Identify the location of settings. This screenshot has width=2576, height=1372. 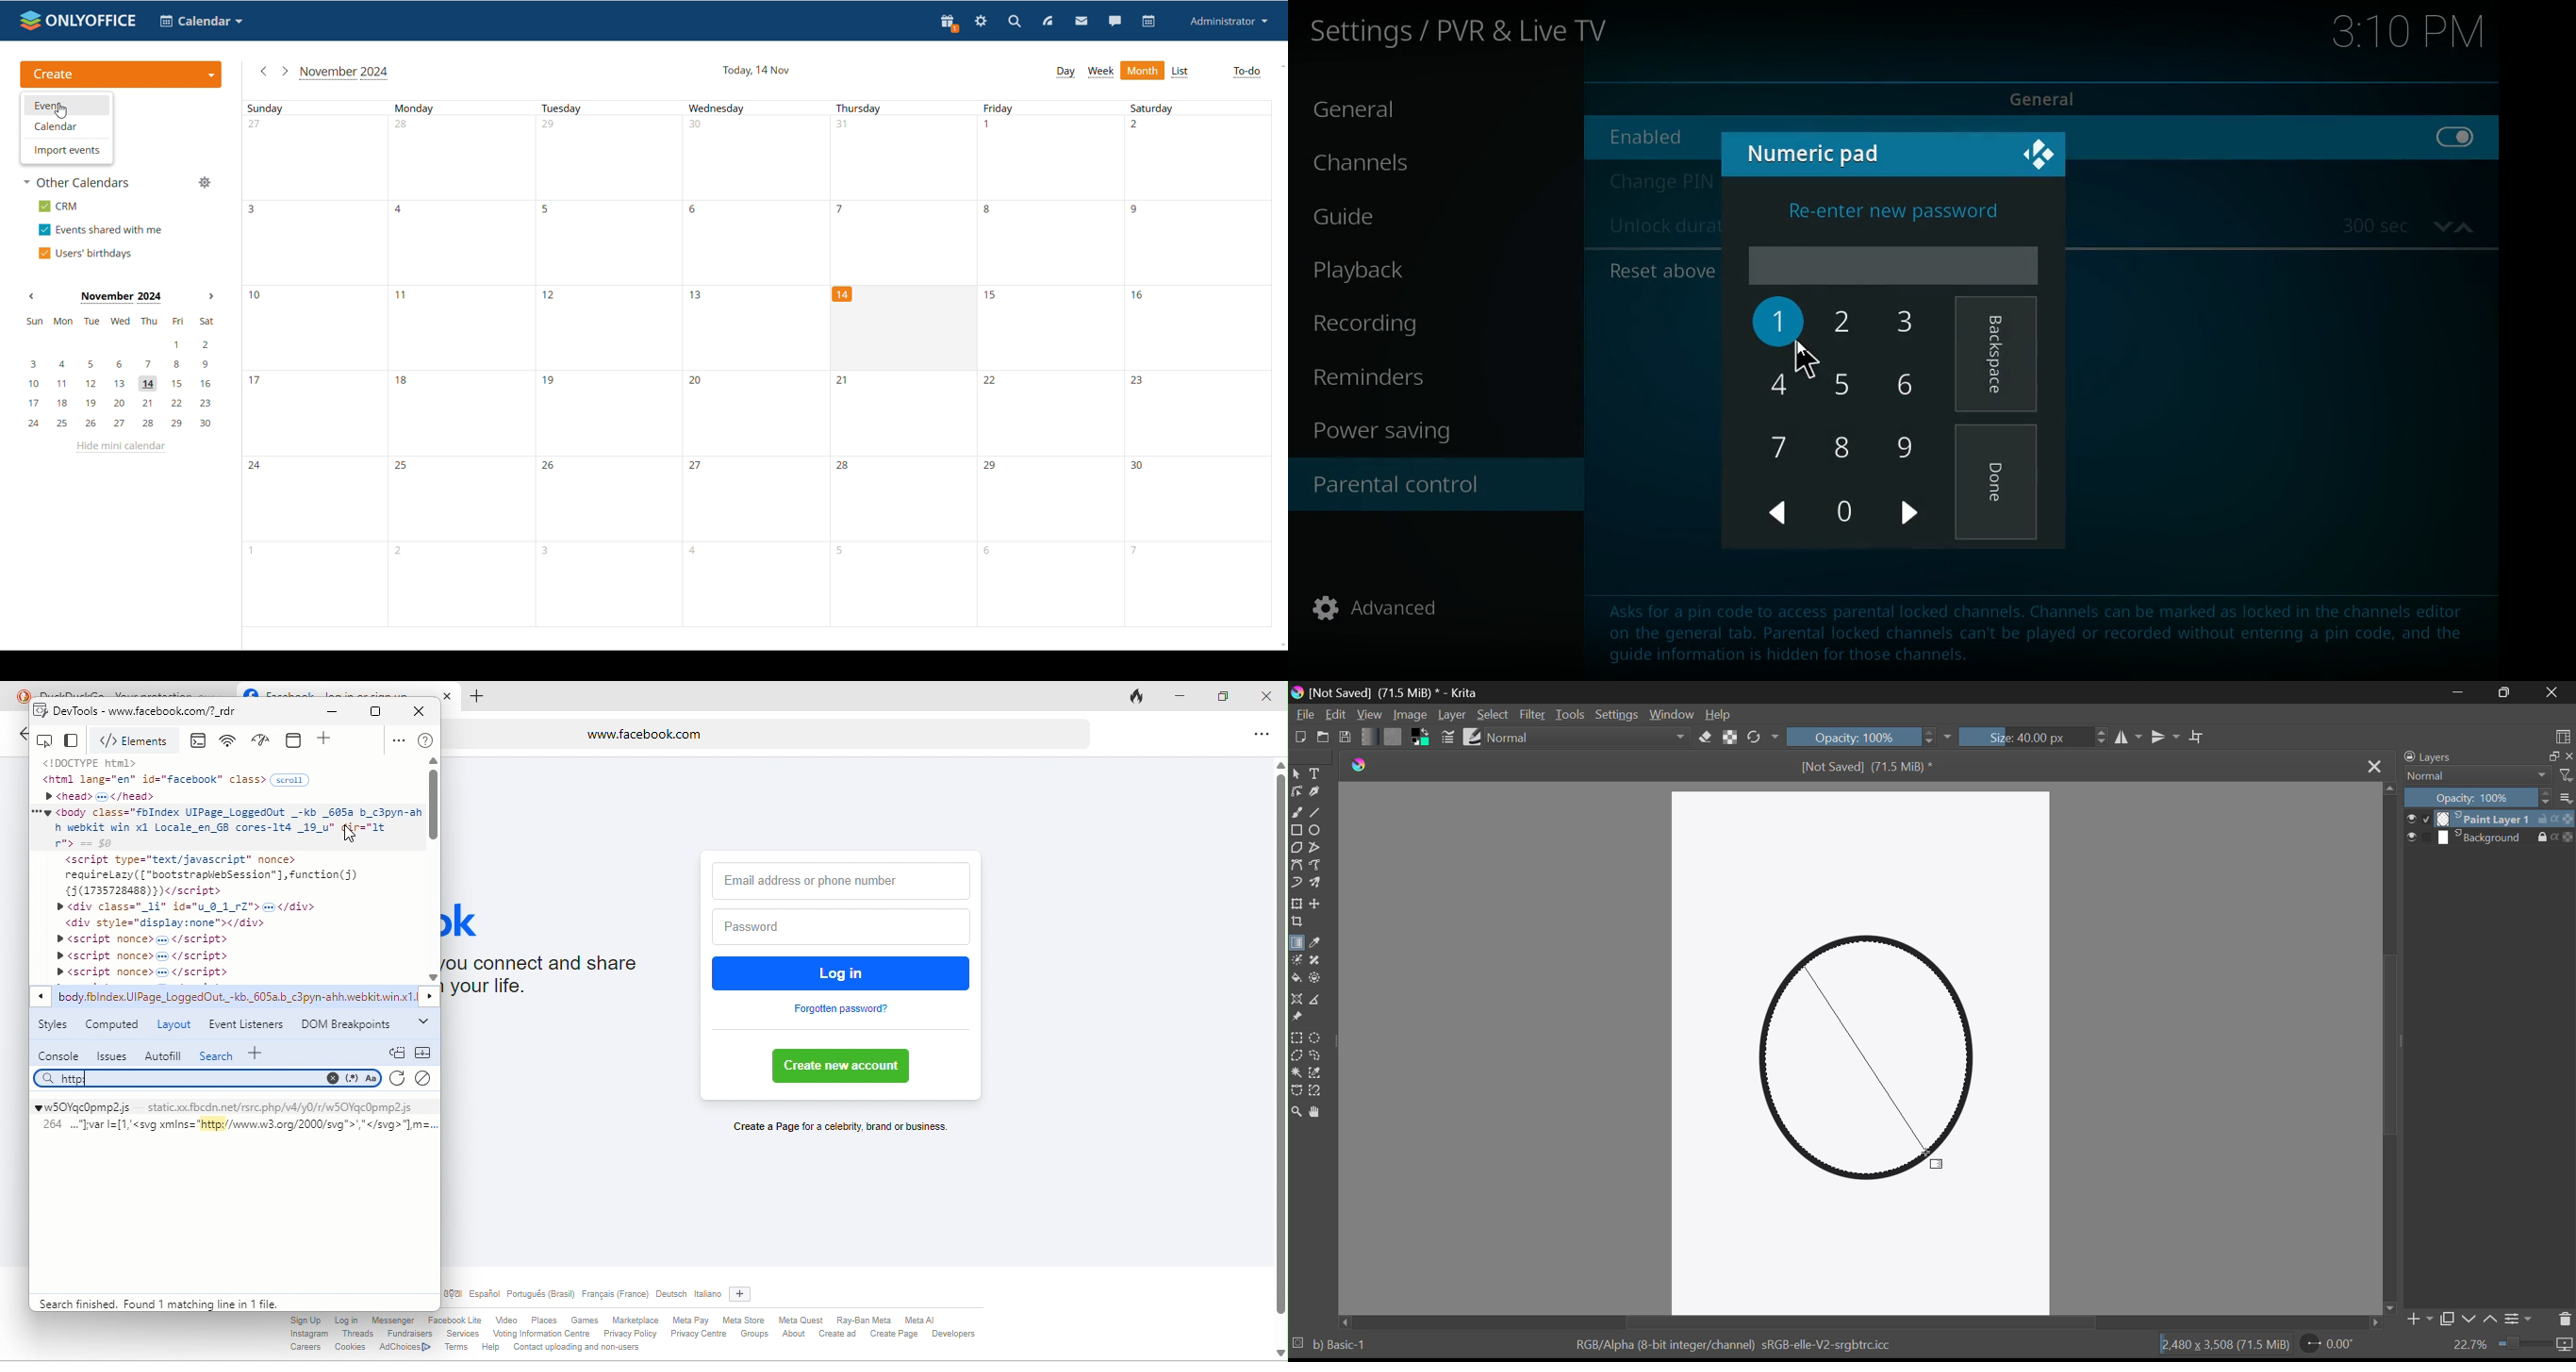
(1464, 35).